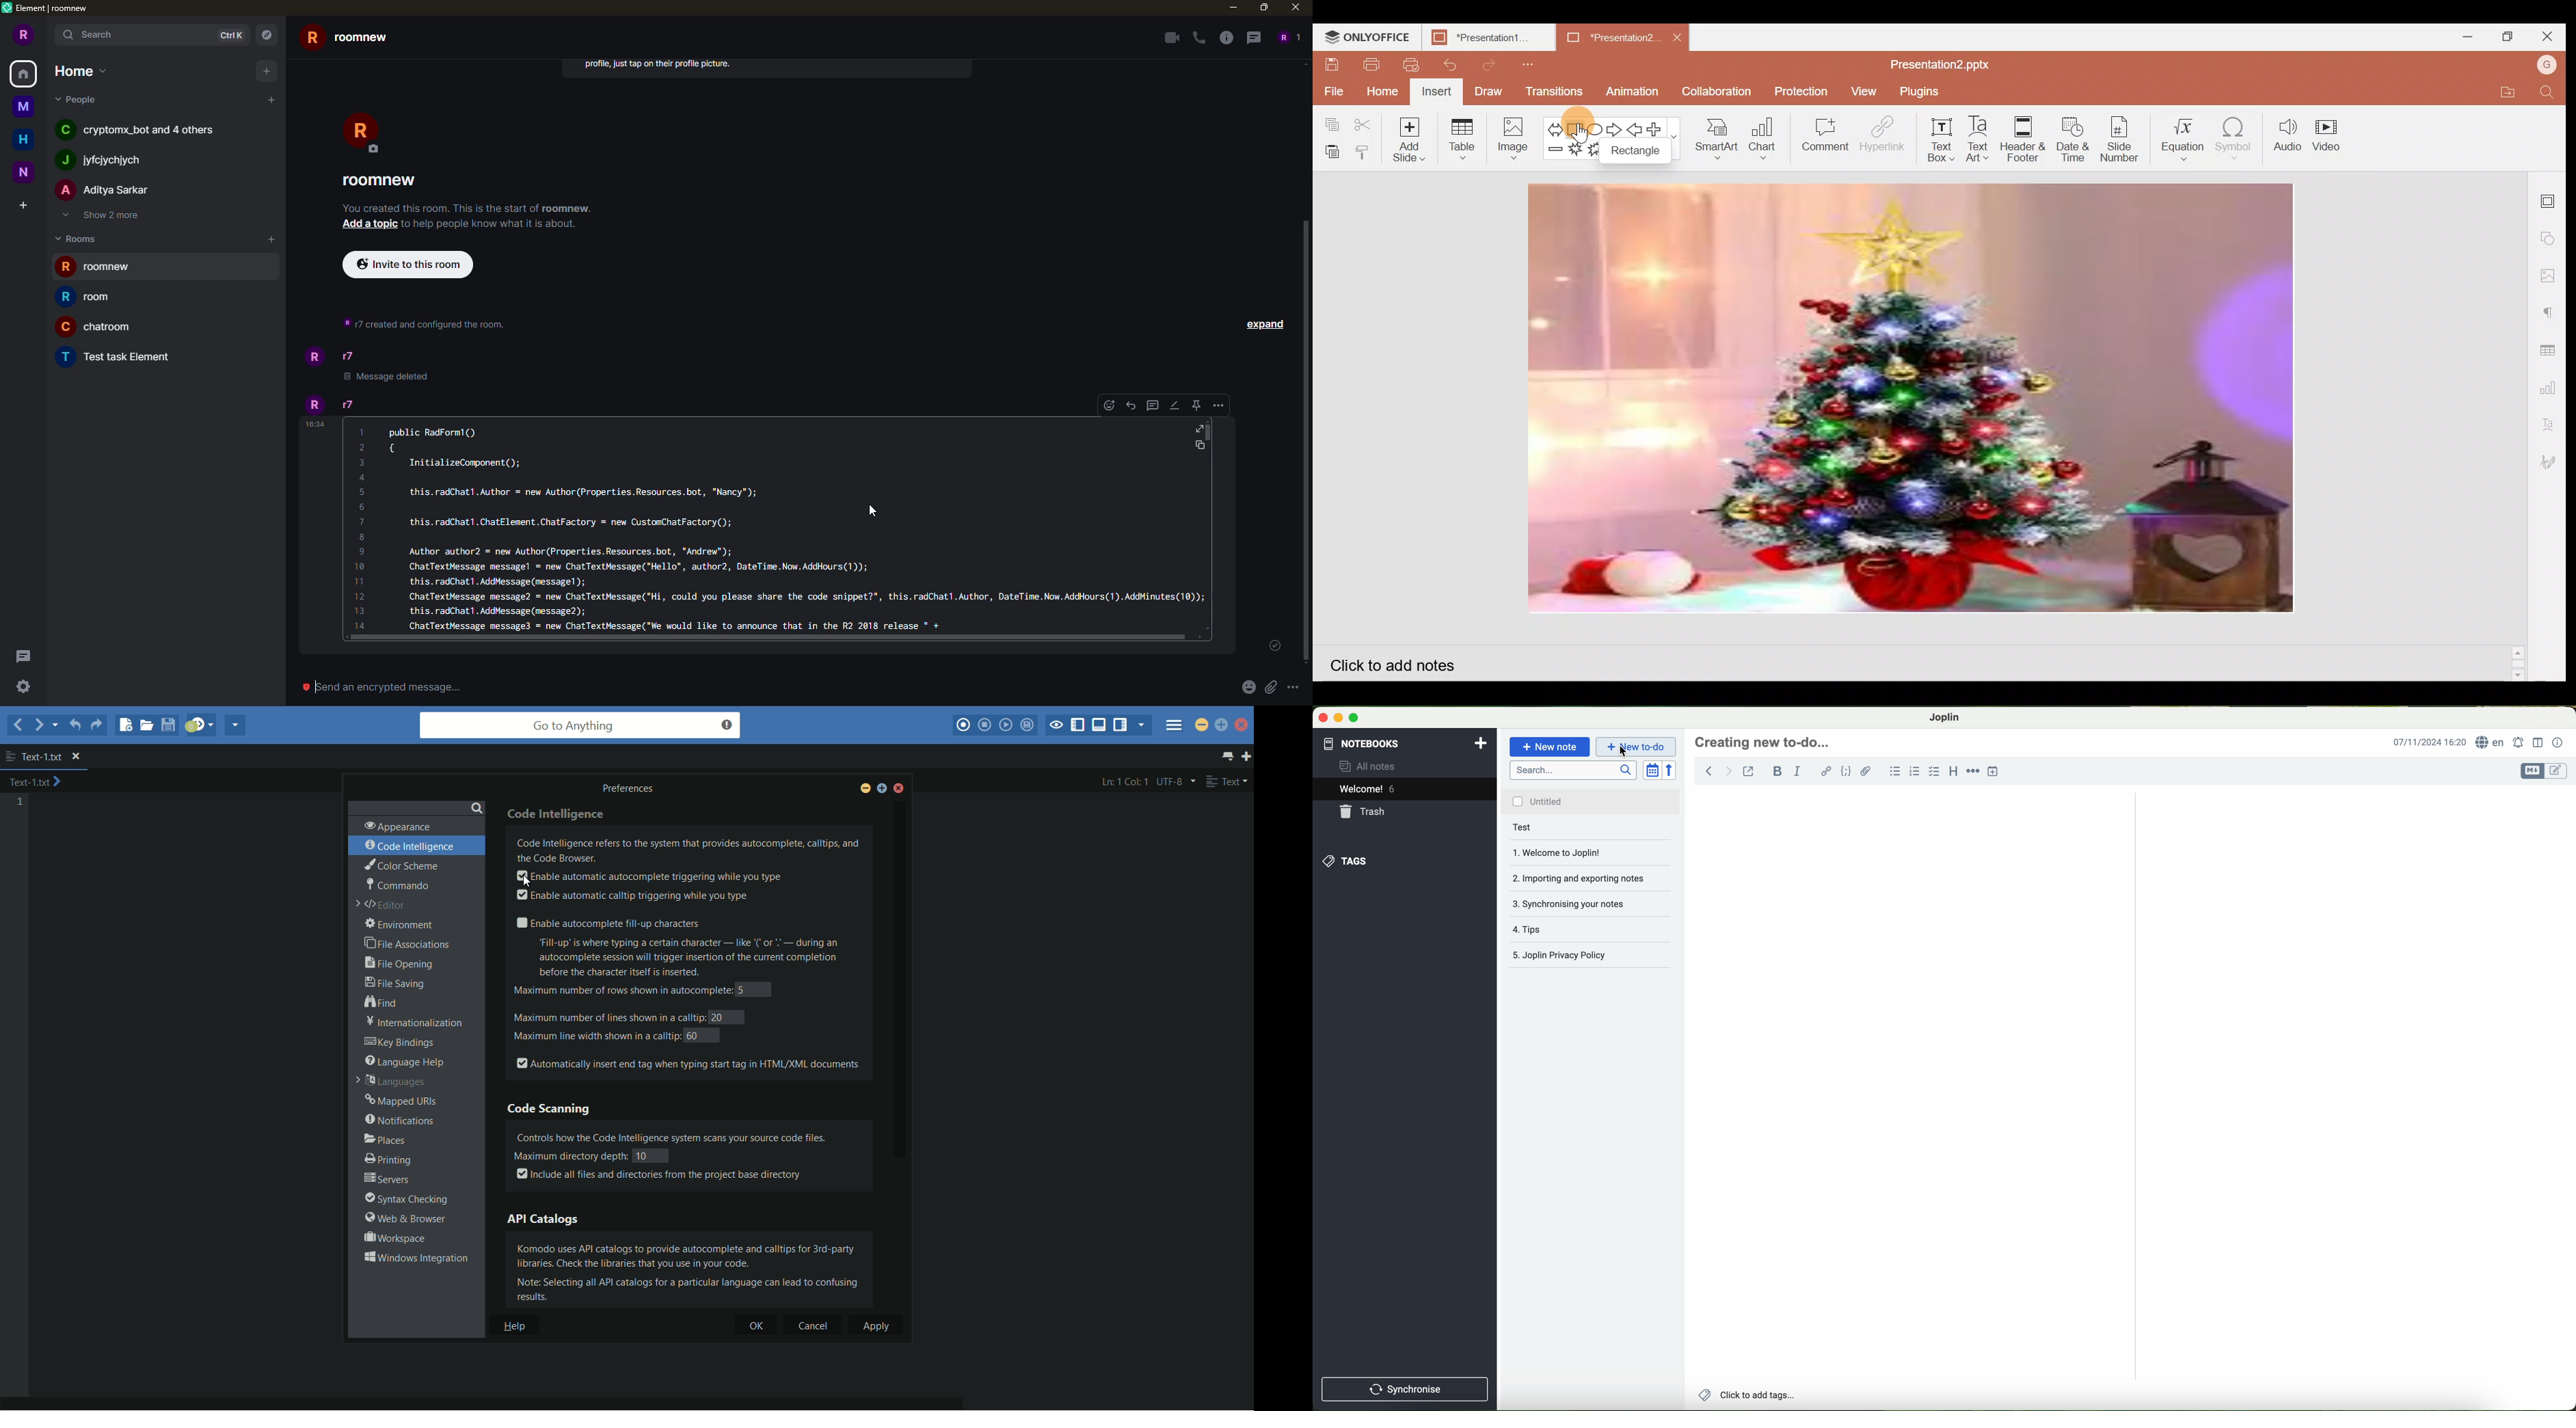 Image resolution: width=2576 pixels, height=1428 pixels. Describe the element at coordinates (1368, 789) in the screenshot. I see `welcome 6` at that location.